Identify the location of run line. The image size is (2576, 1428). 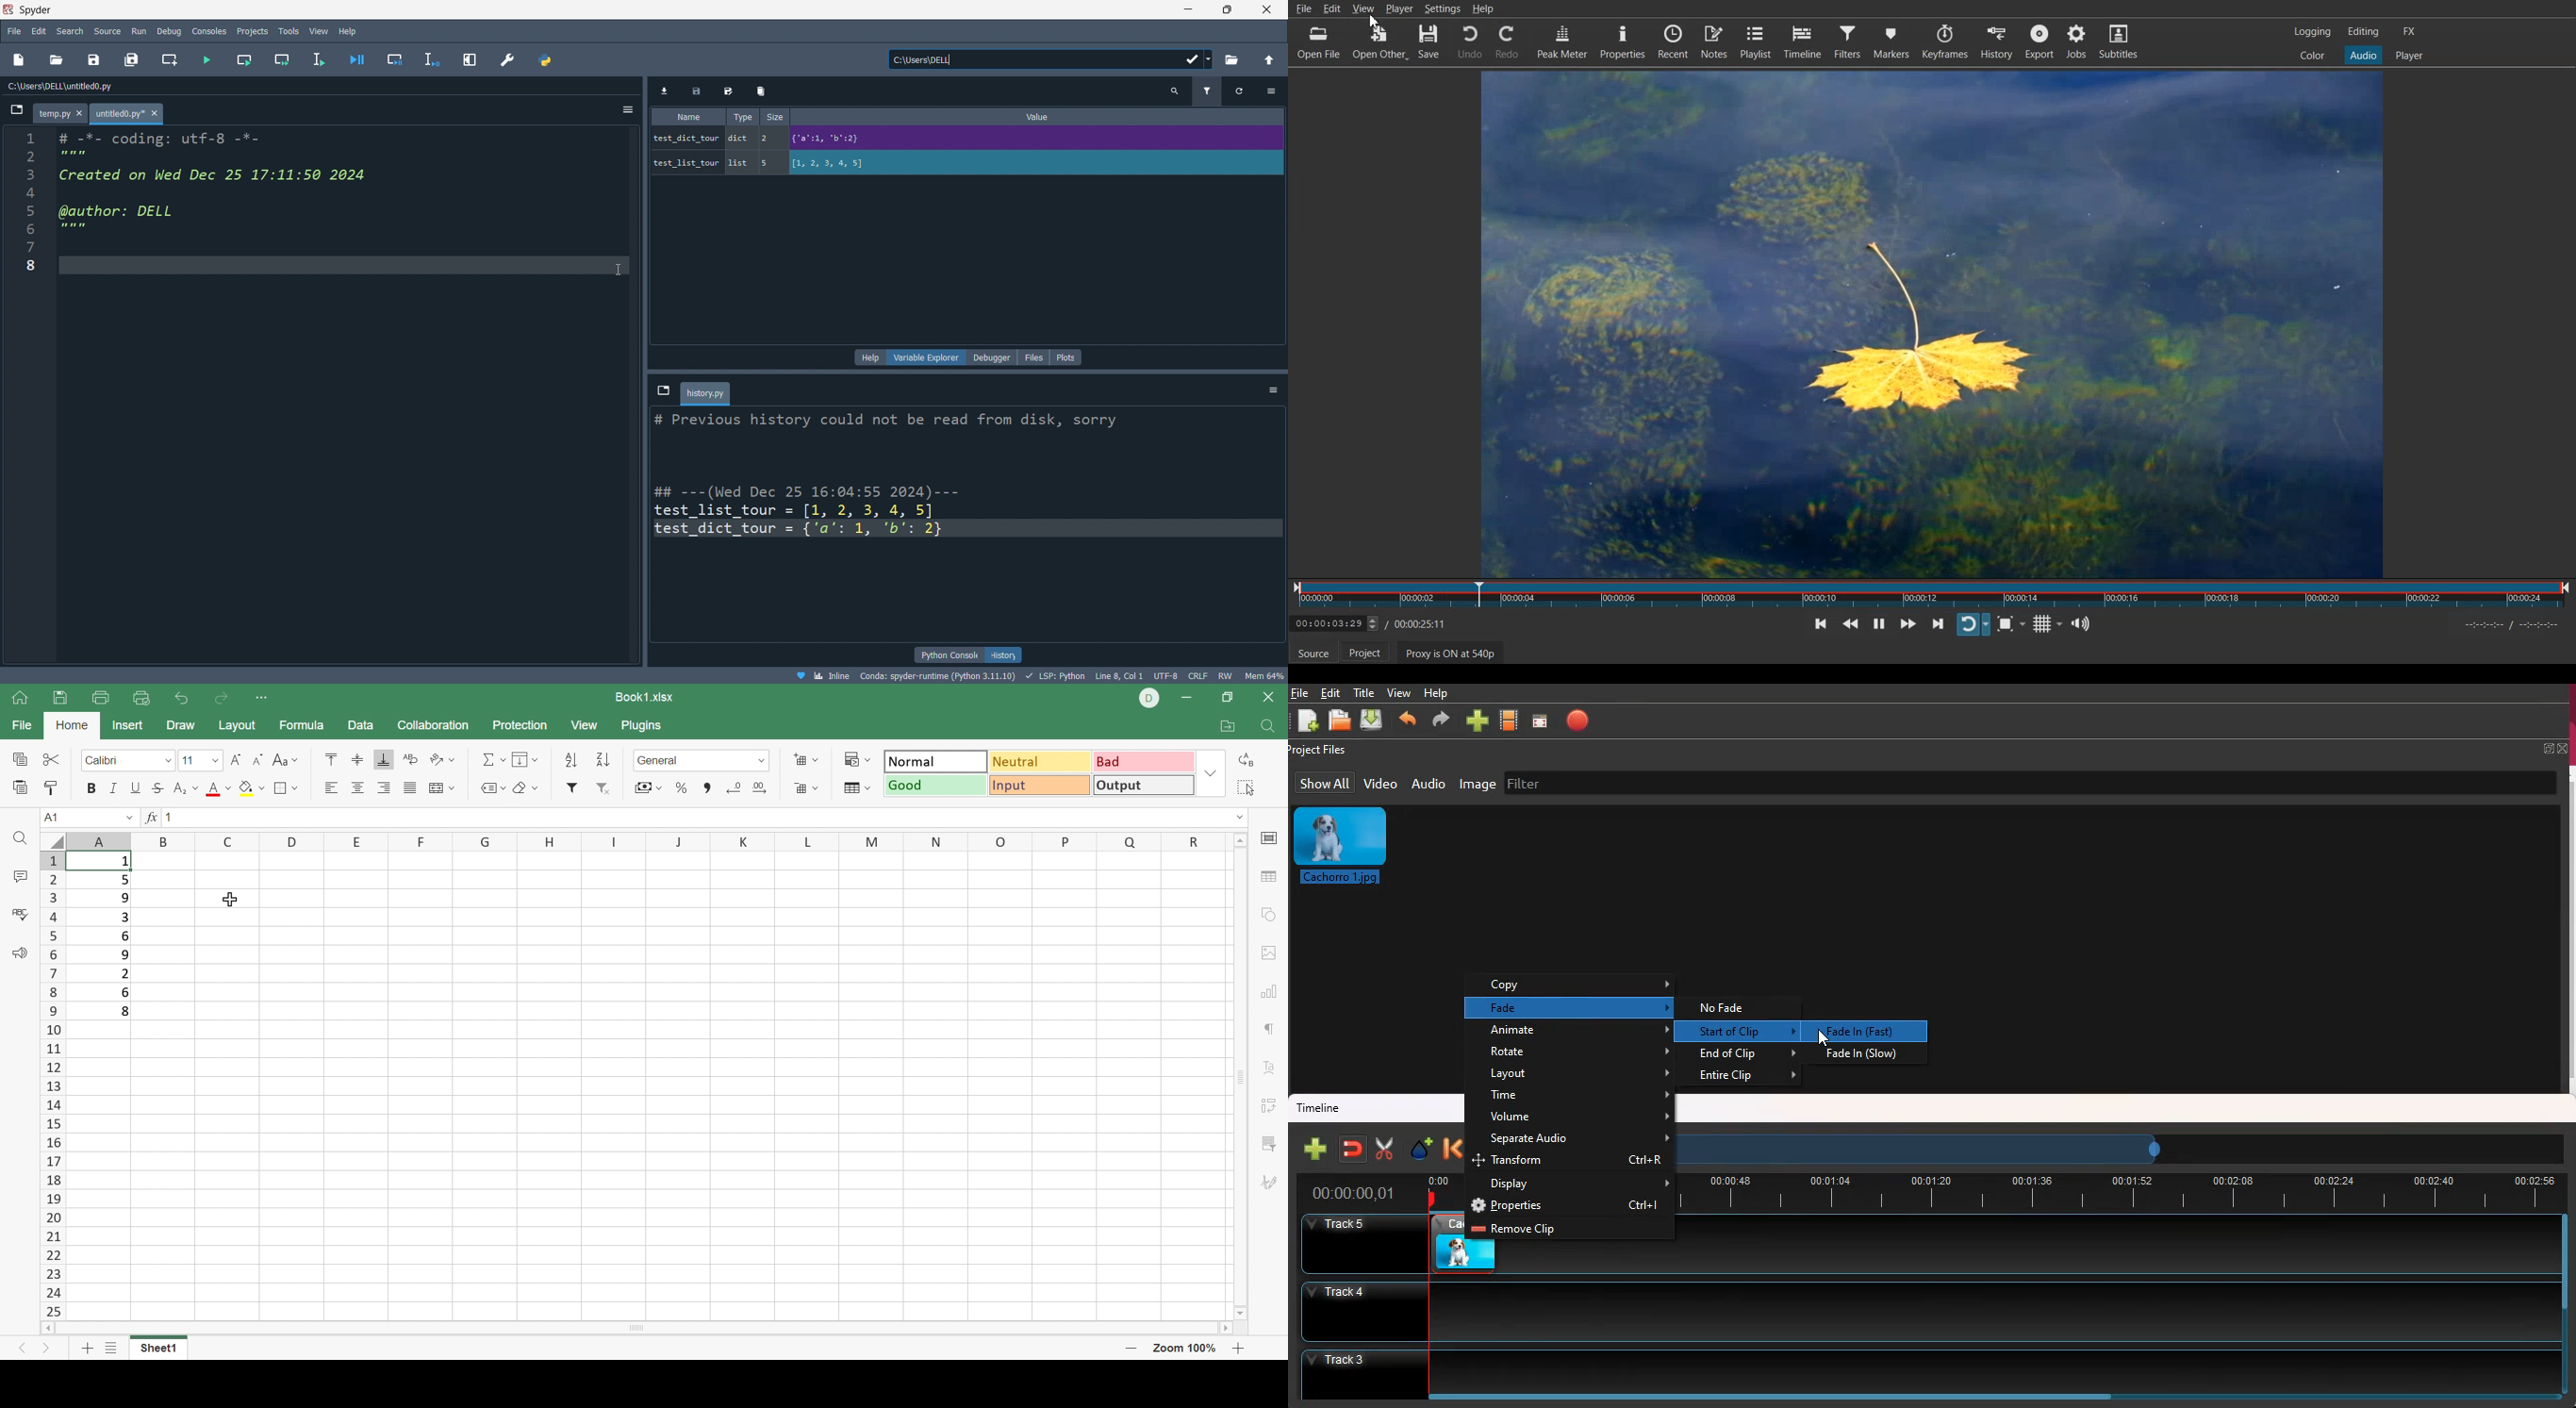
(321, 61).